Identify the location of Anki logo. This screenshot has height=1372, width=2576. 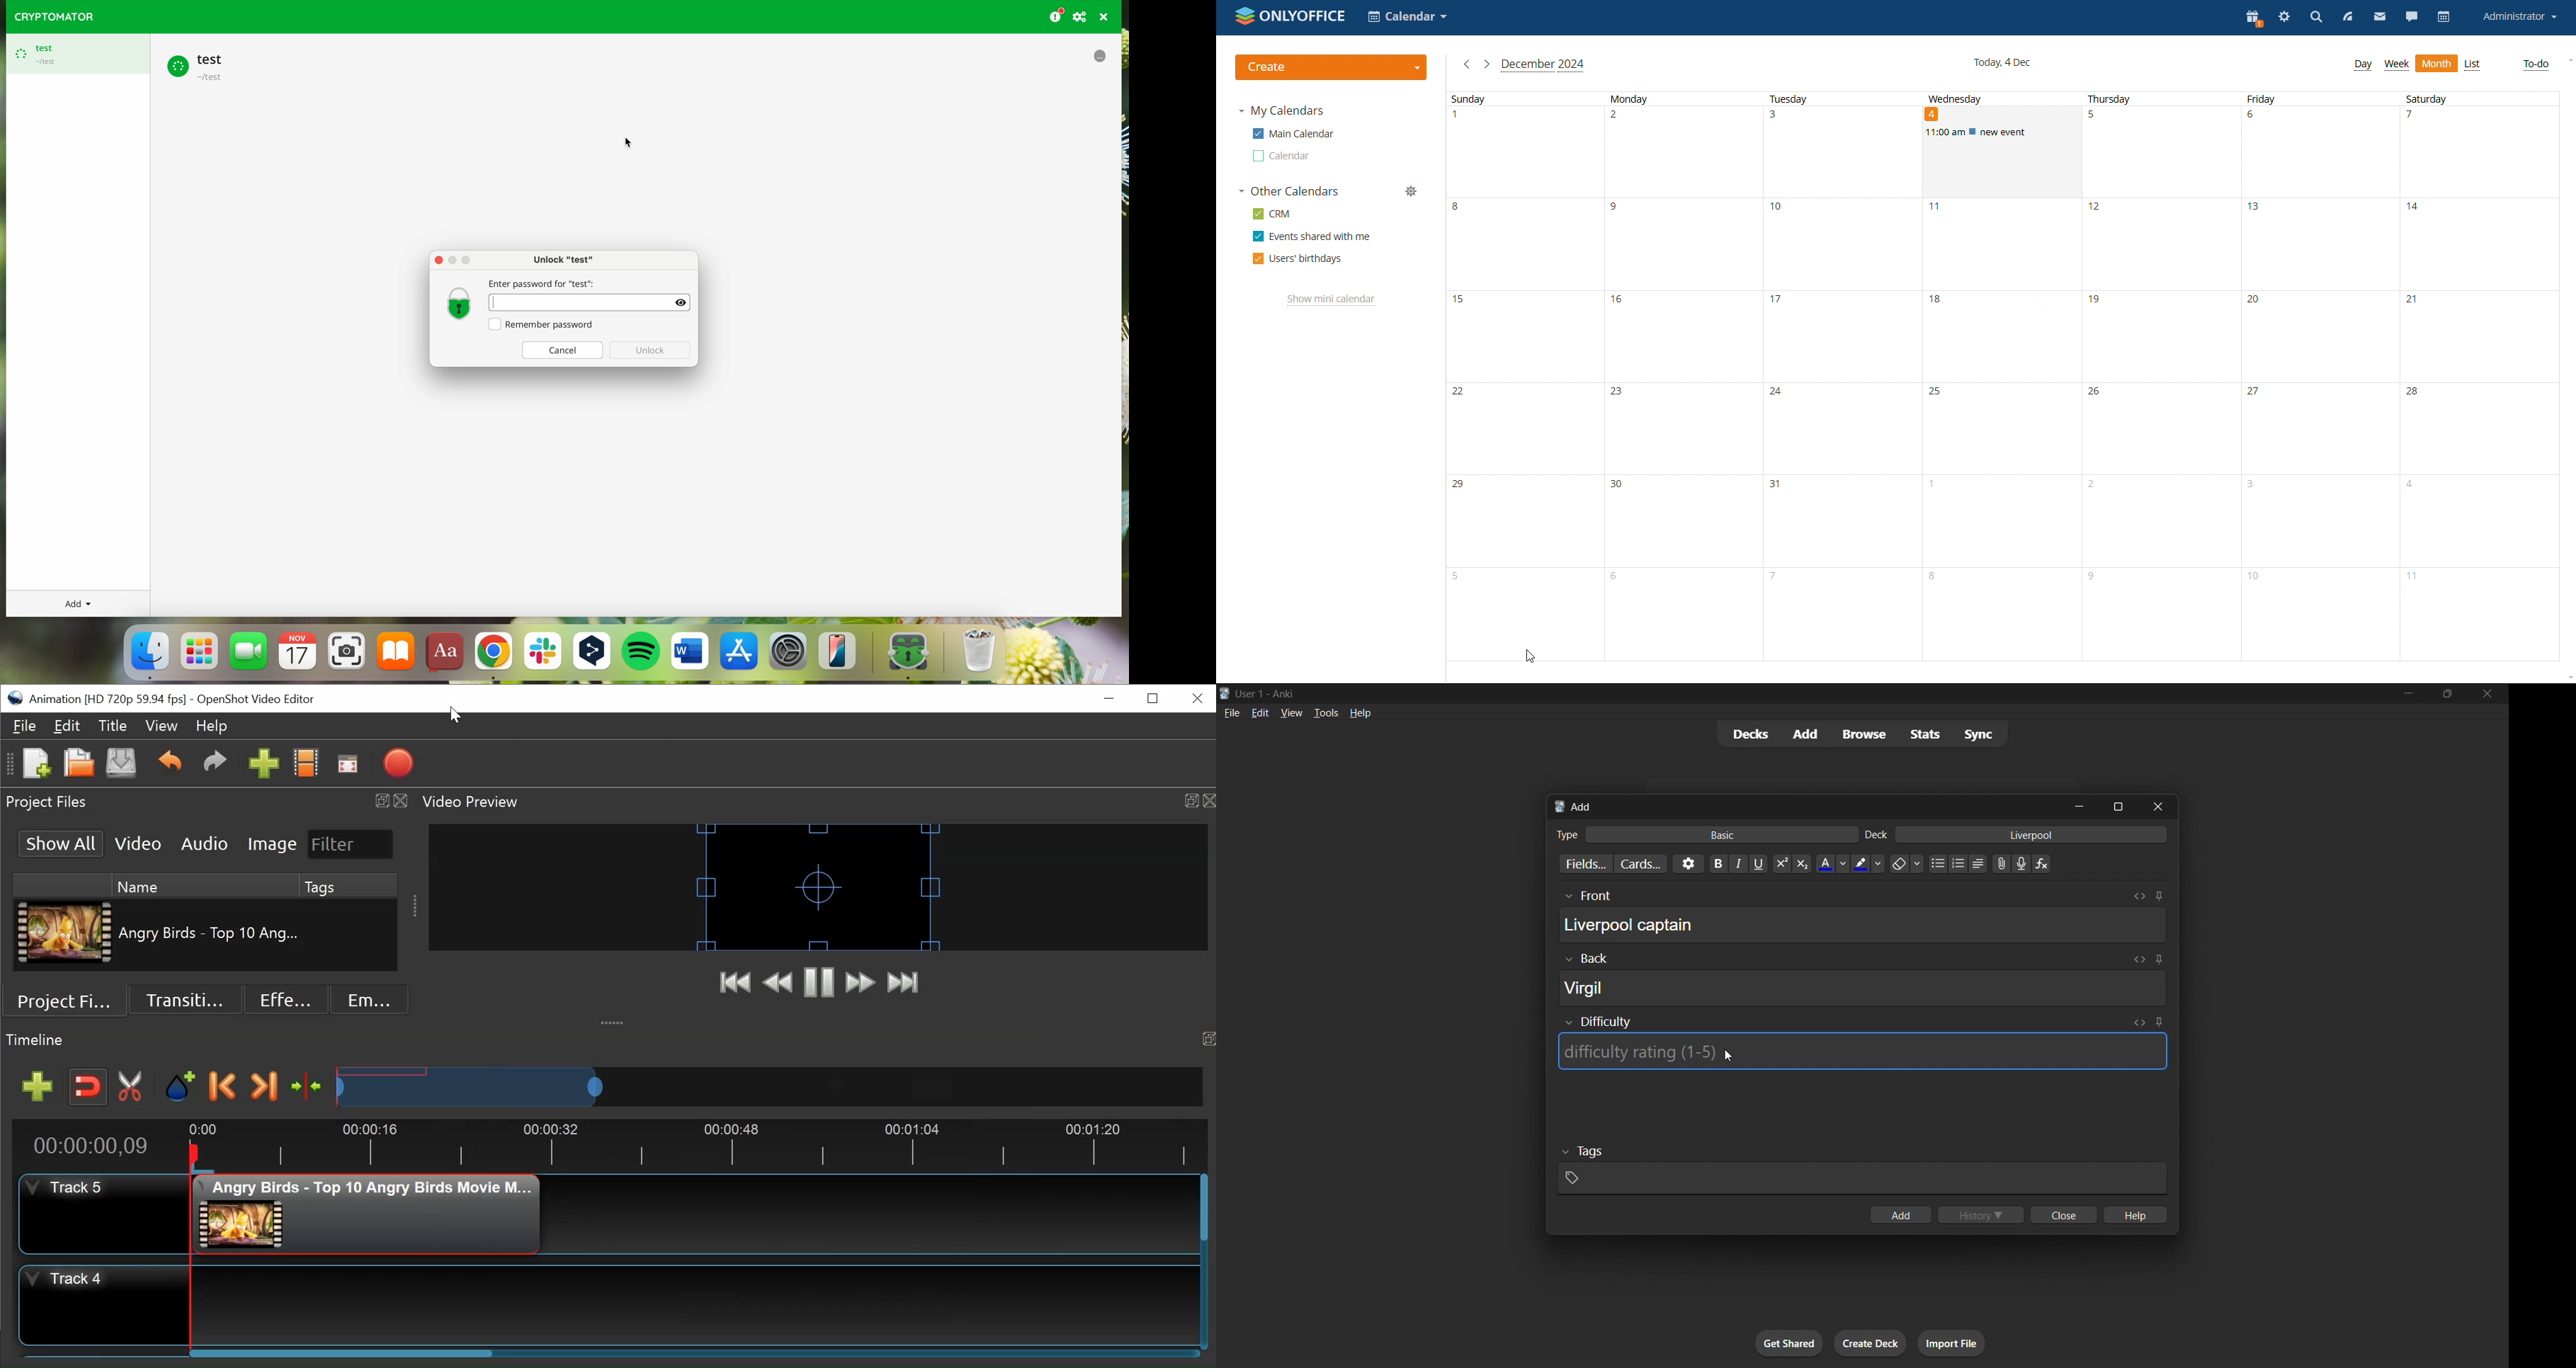
(1560, 807).